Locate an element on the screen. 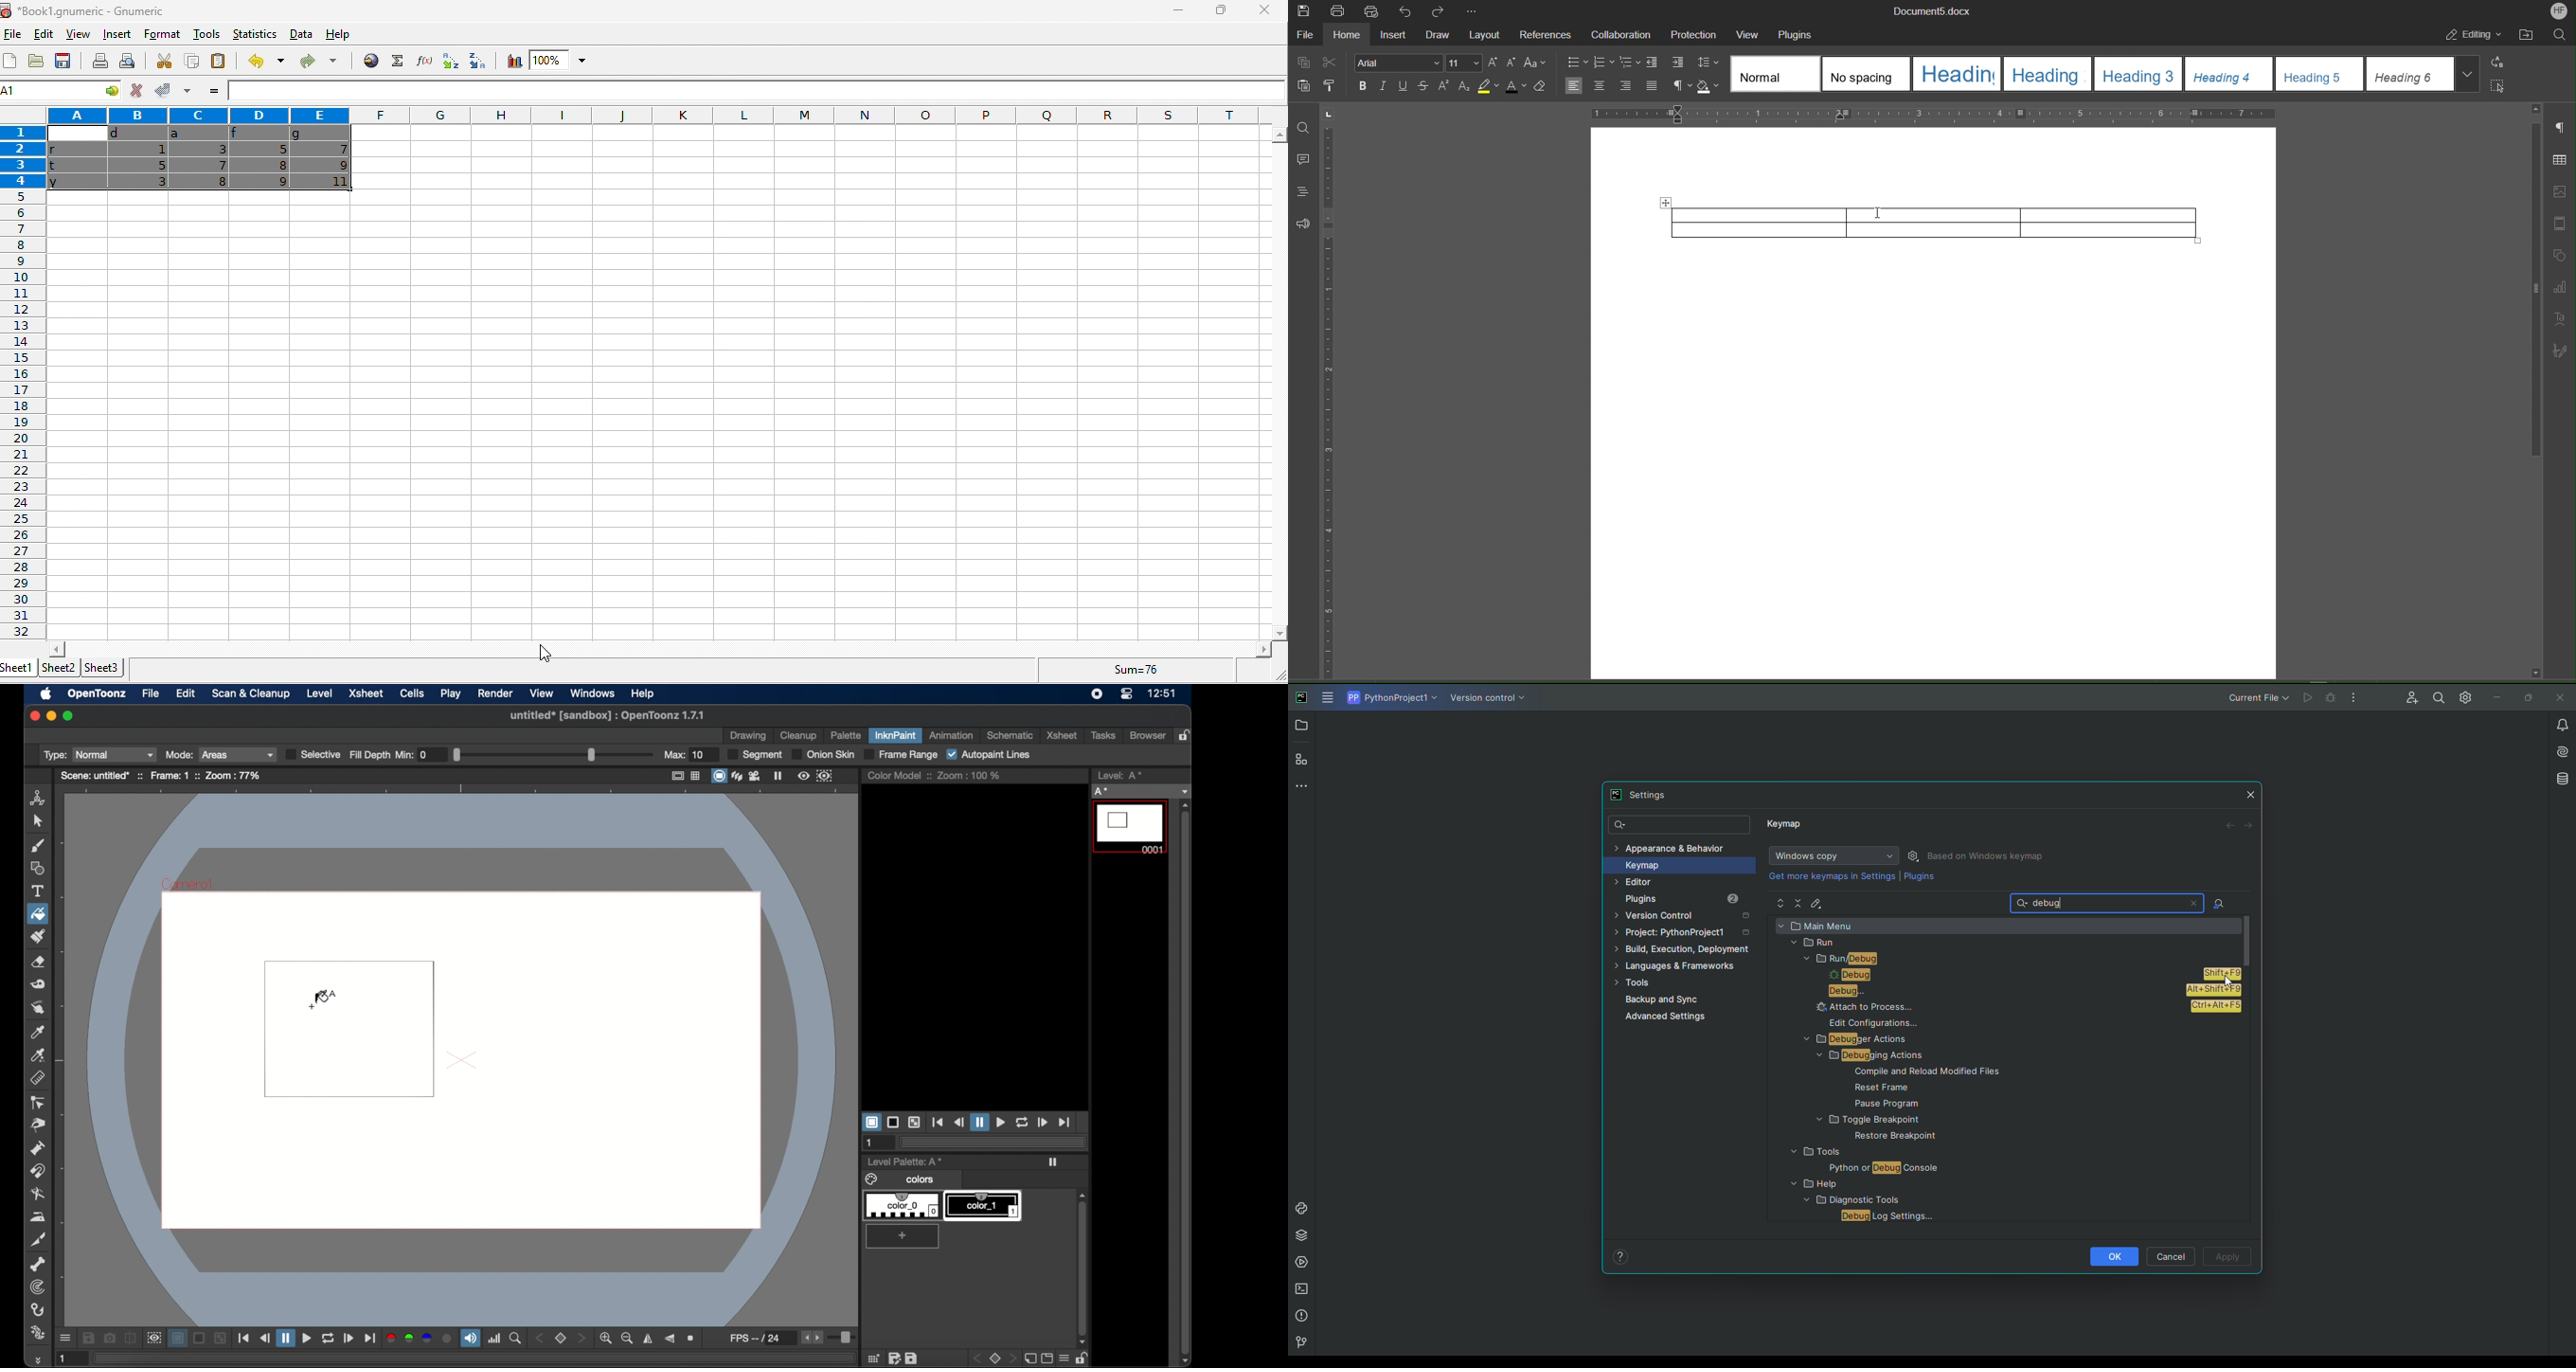 The image size is (2576, 1372). animation is located at coordinates (953, 735).